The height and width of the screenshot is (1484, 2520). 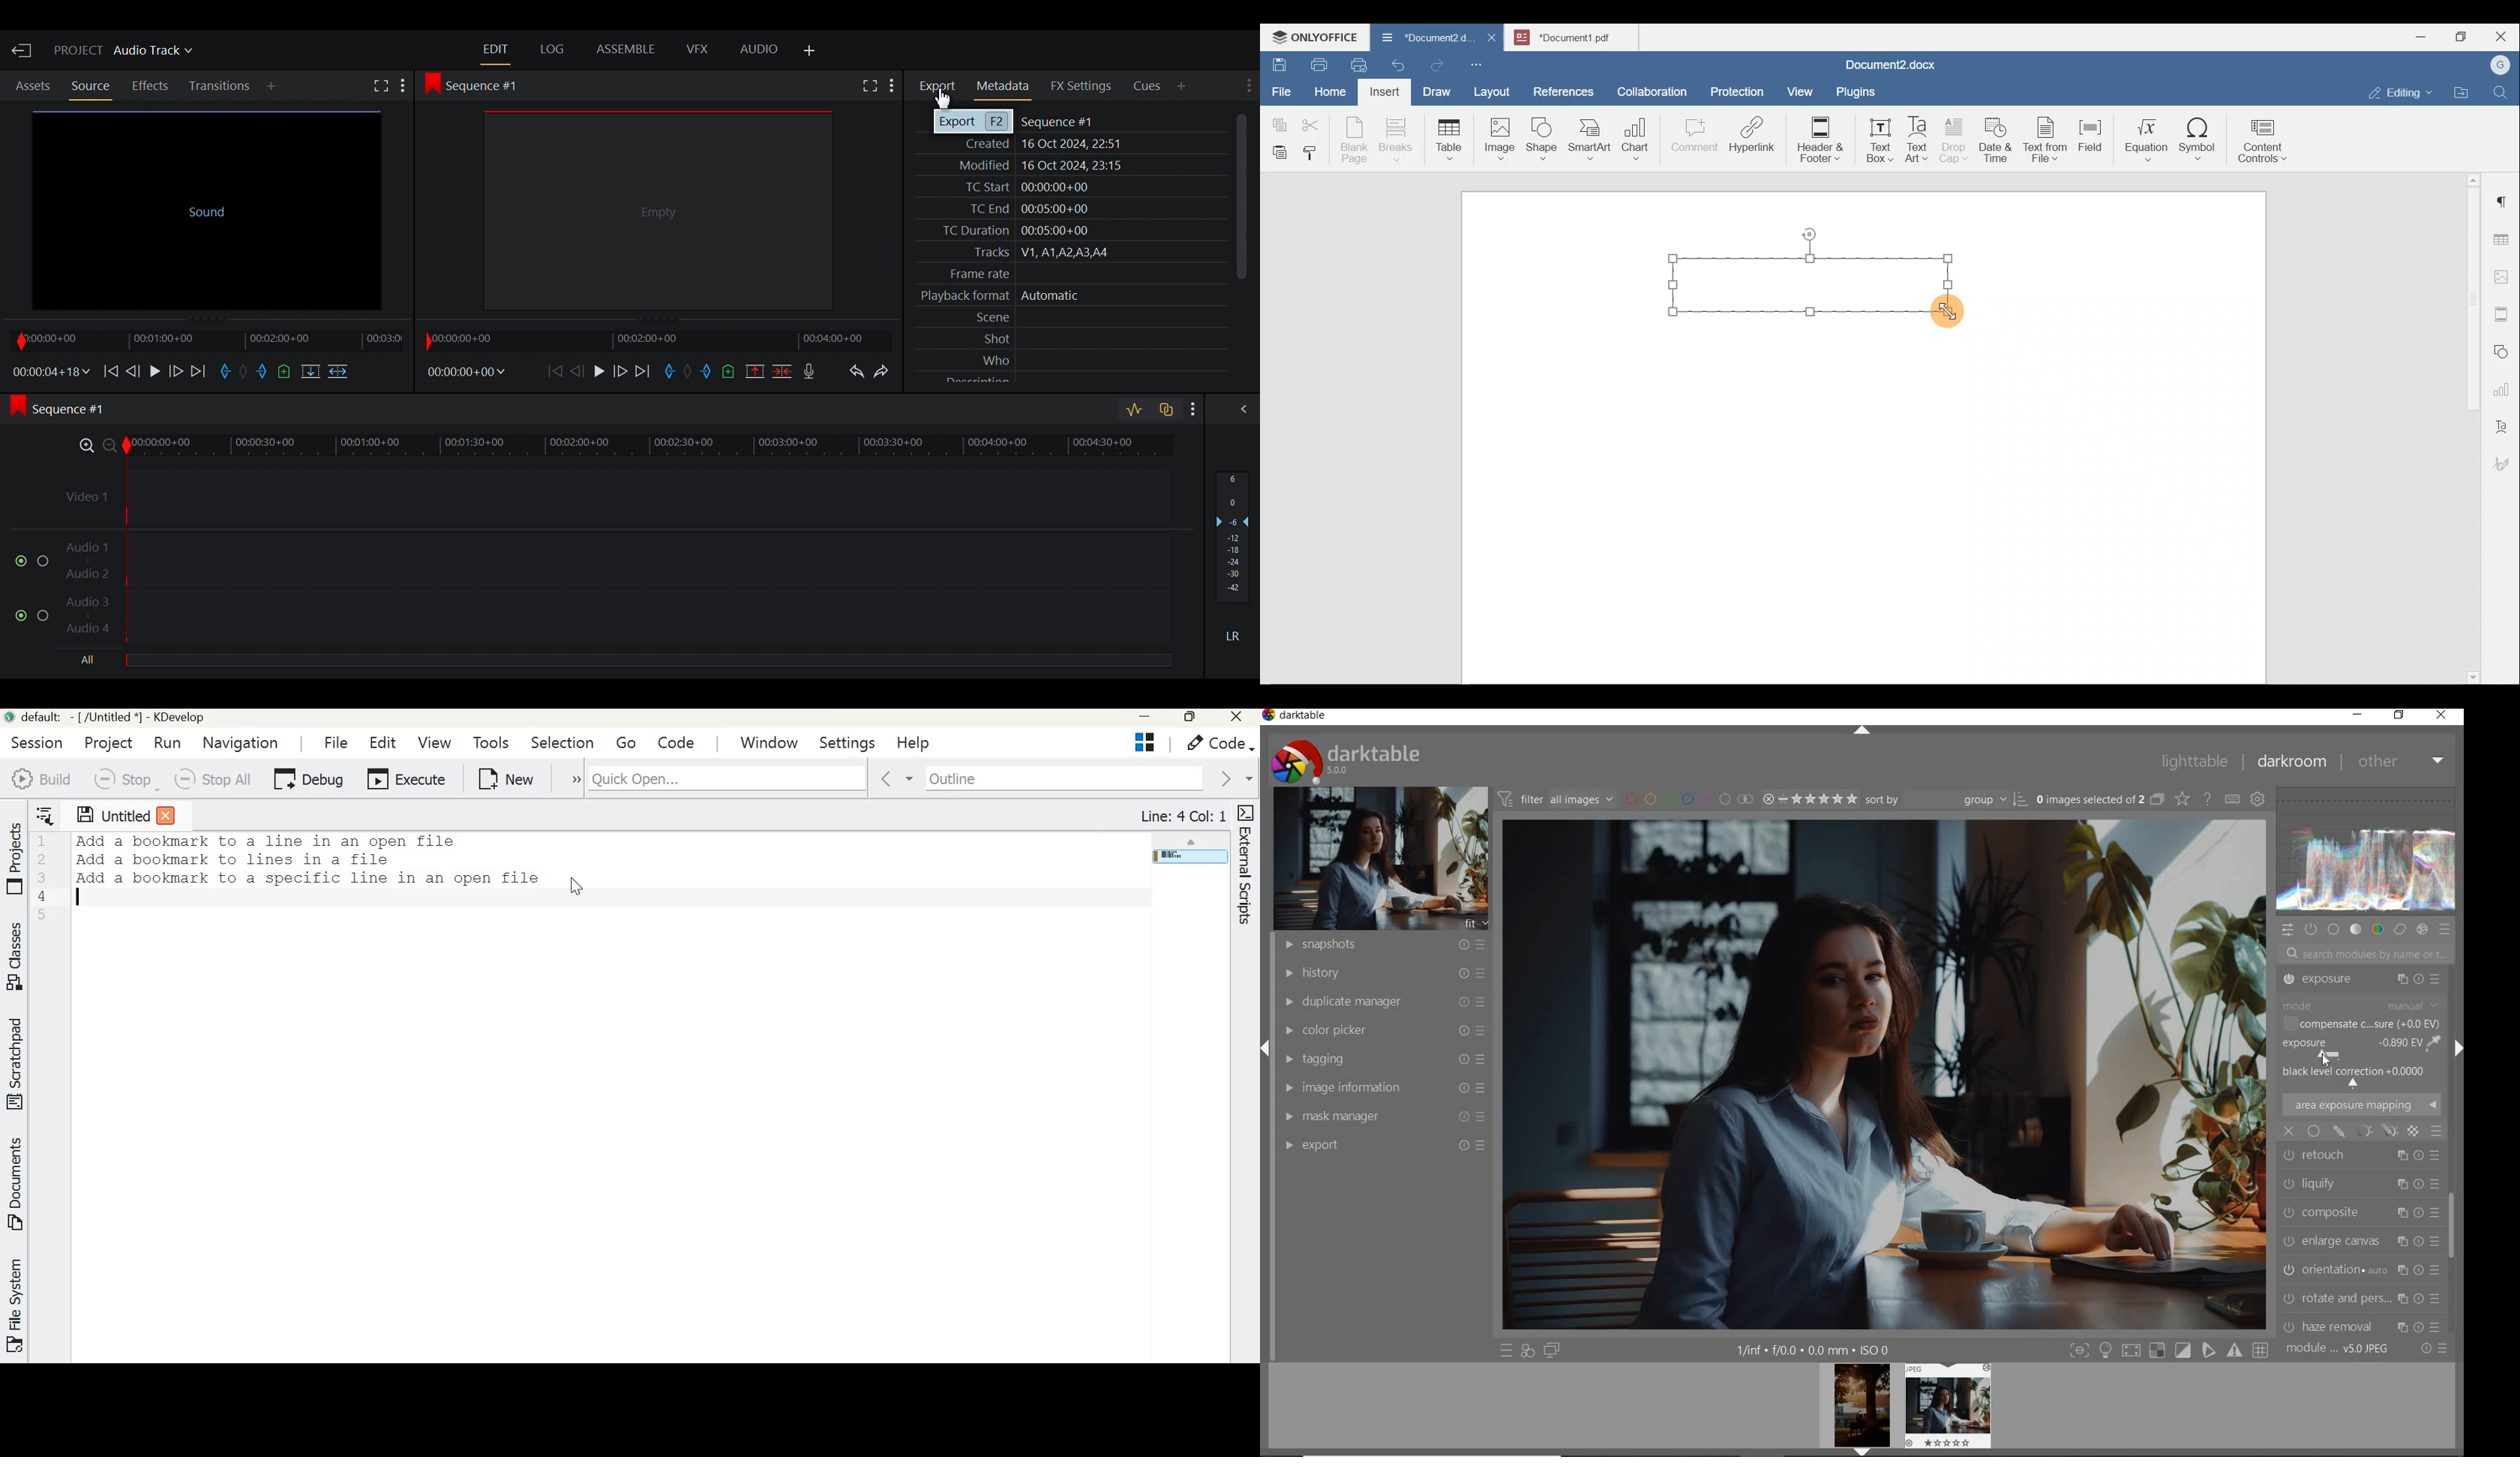 What do you see at coordinates (973, 123) in the screenshot?
I see `Export | F2` at bounding box center [973, 123].